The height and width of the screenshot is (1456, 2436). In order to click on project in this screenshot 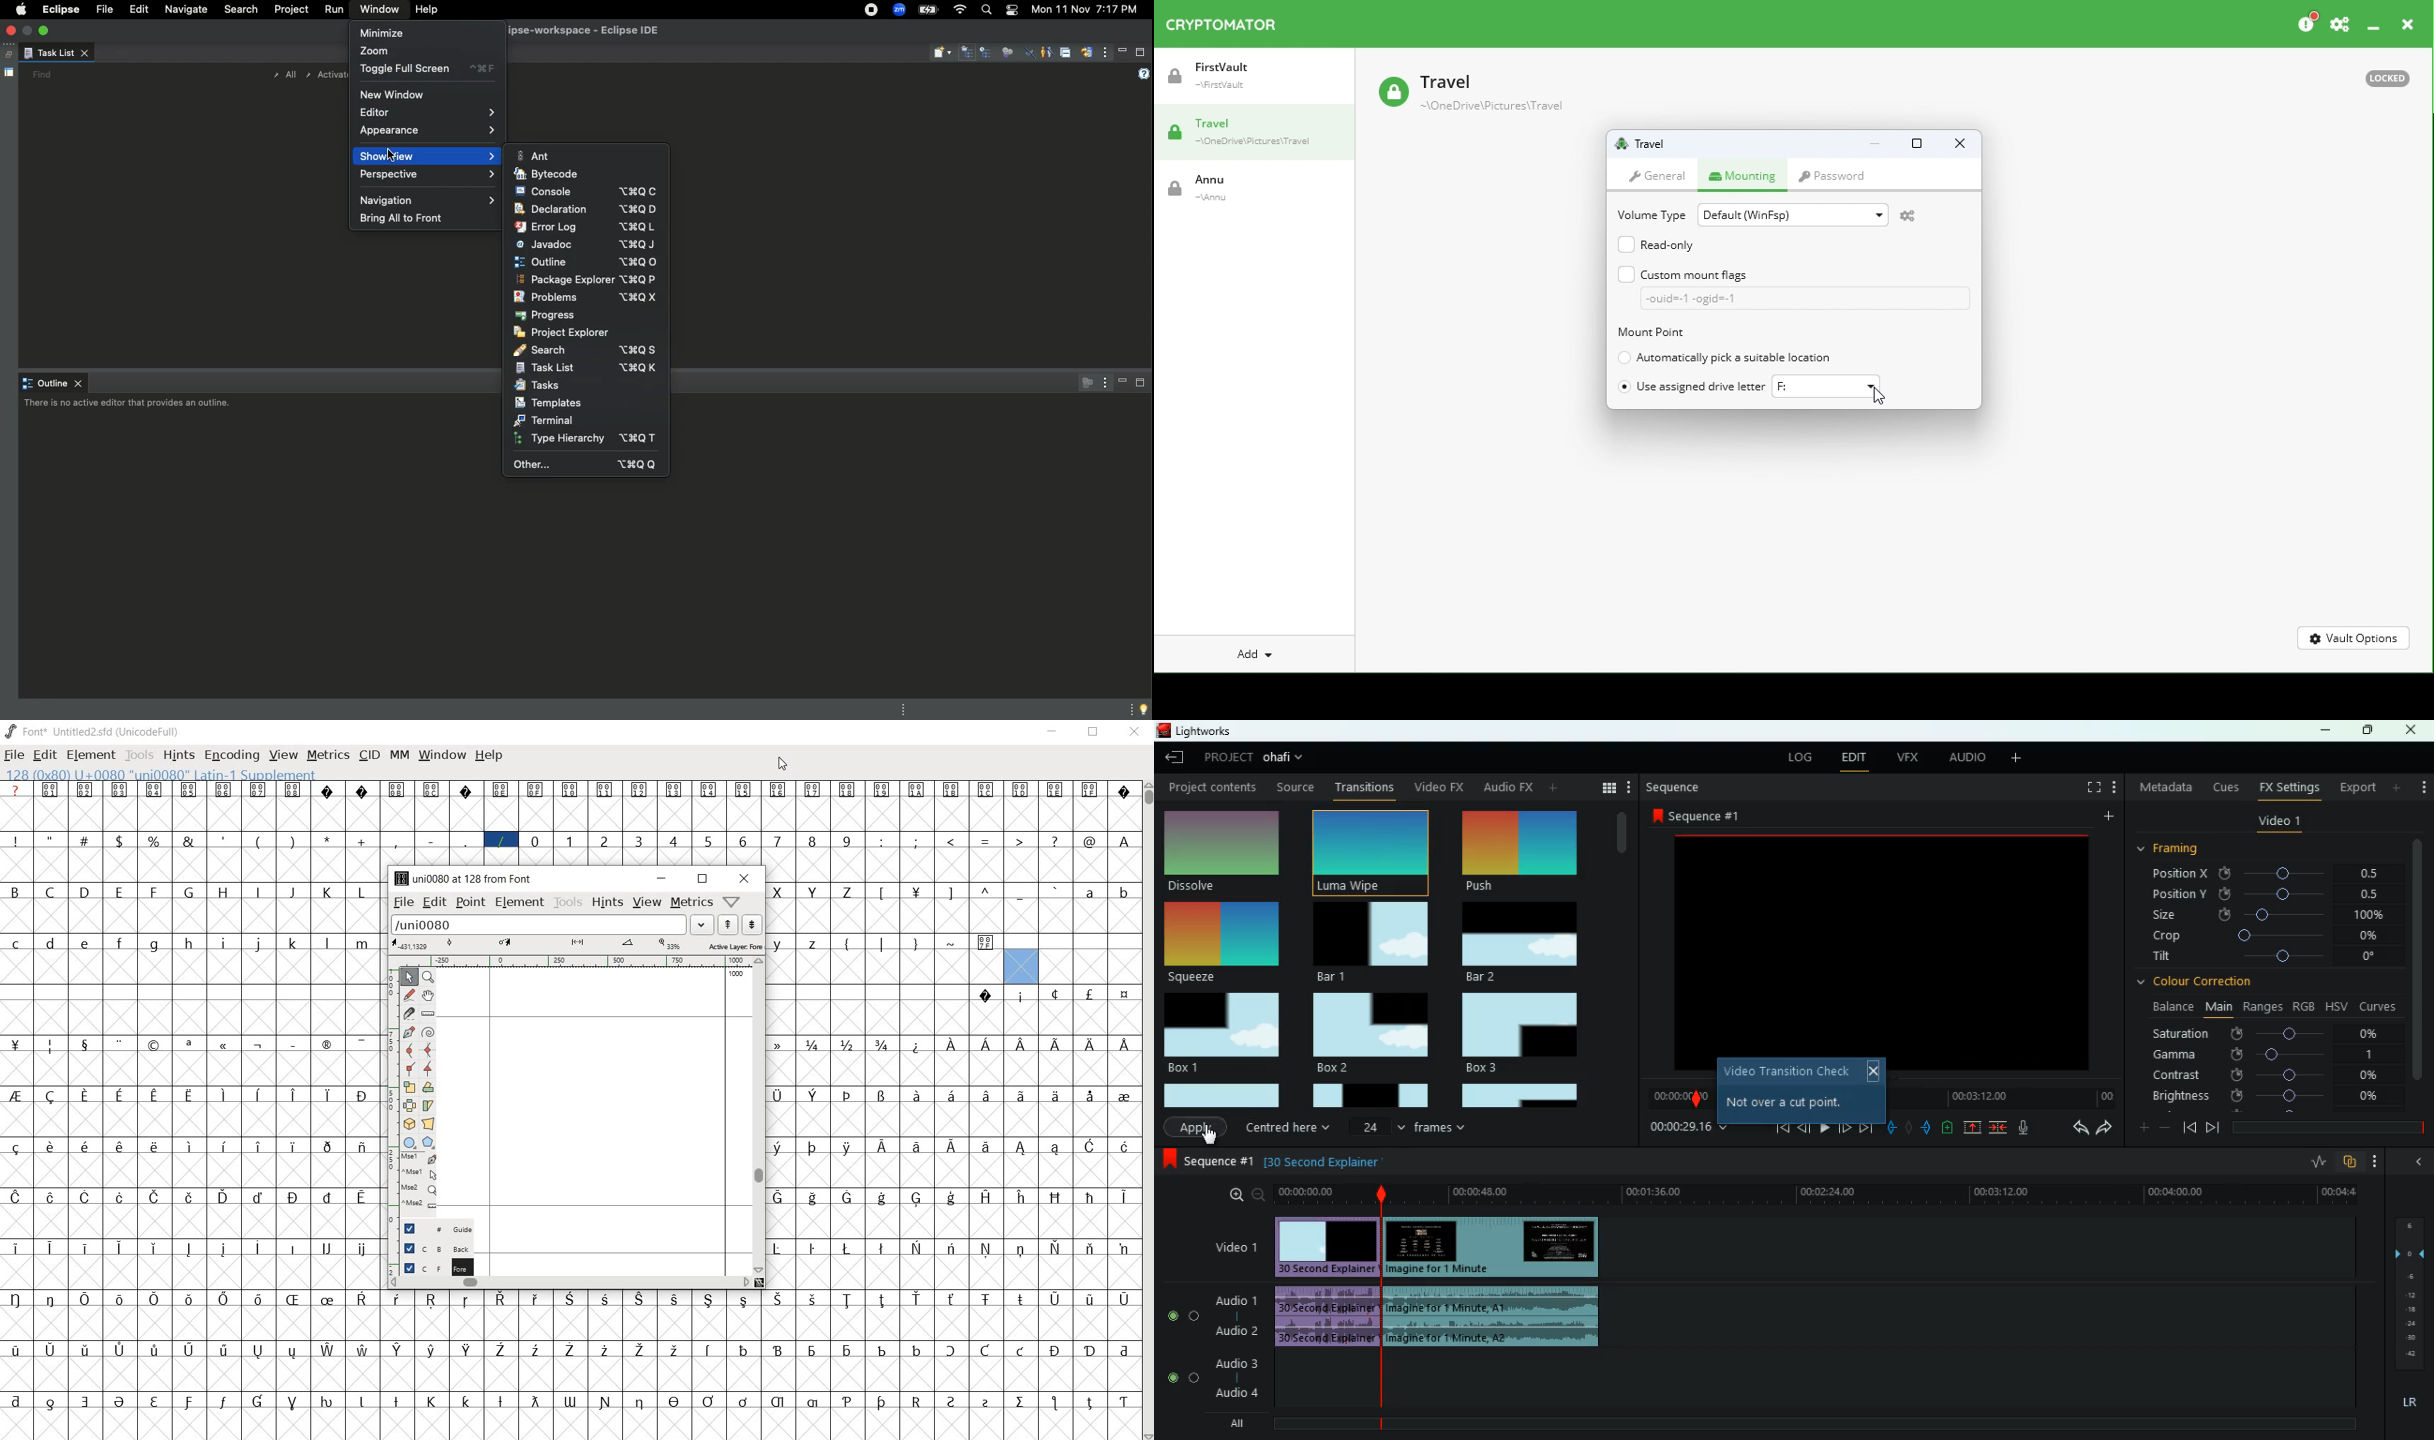, I will do `click(1228, 757)`.